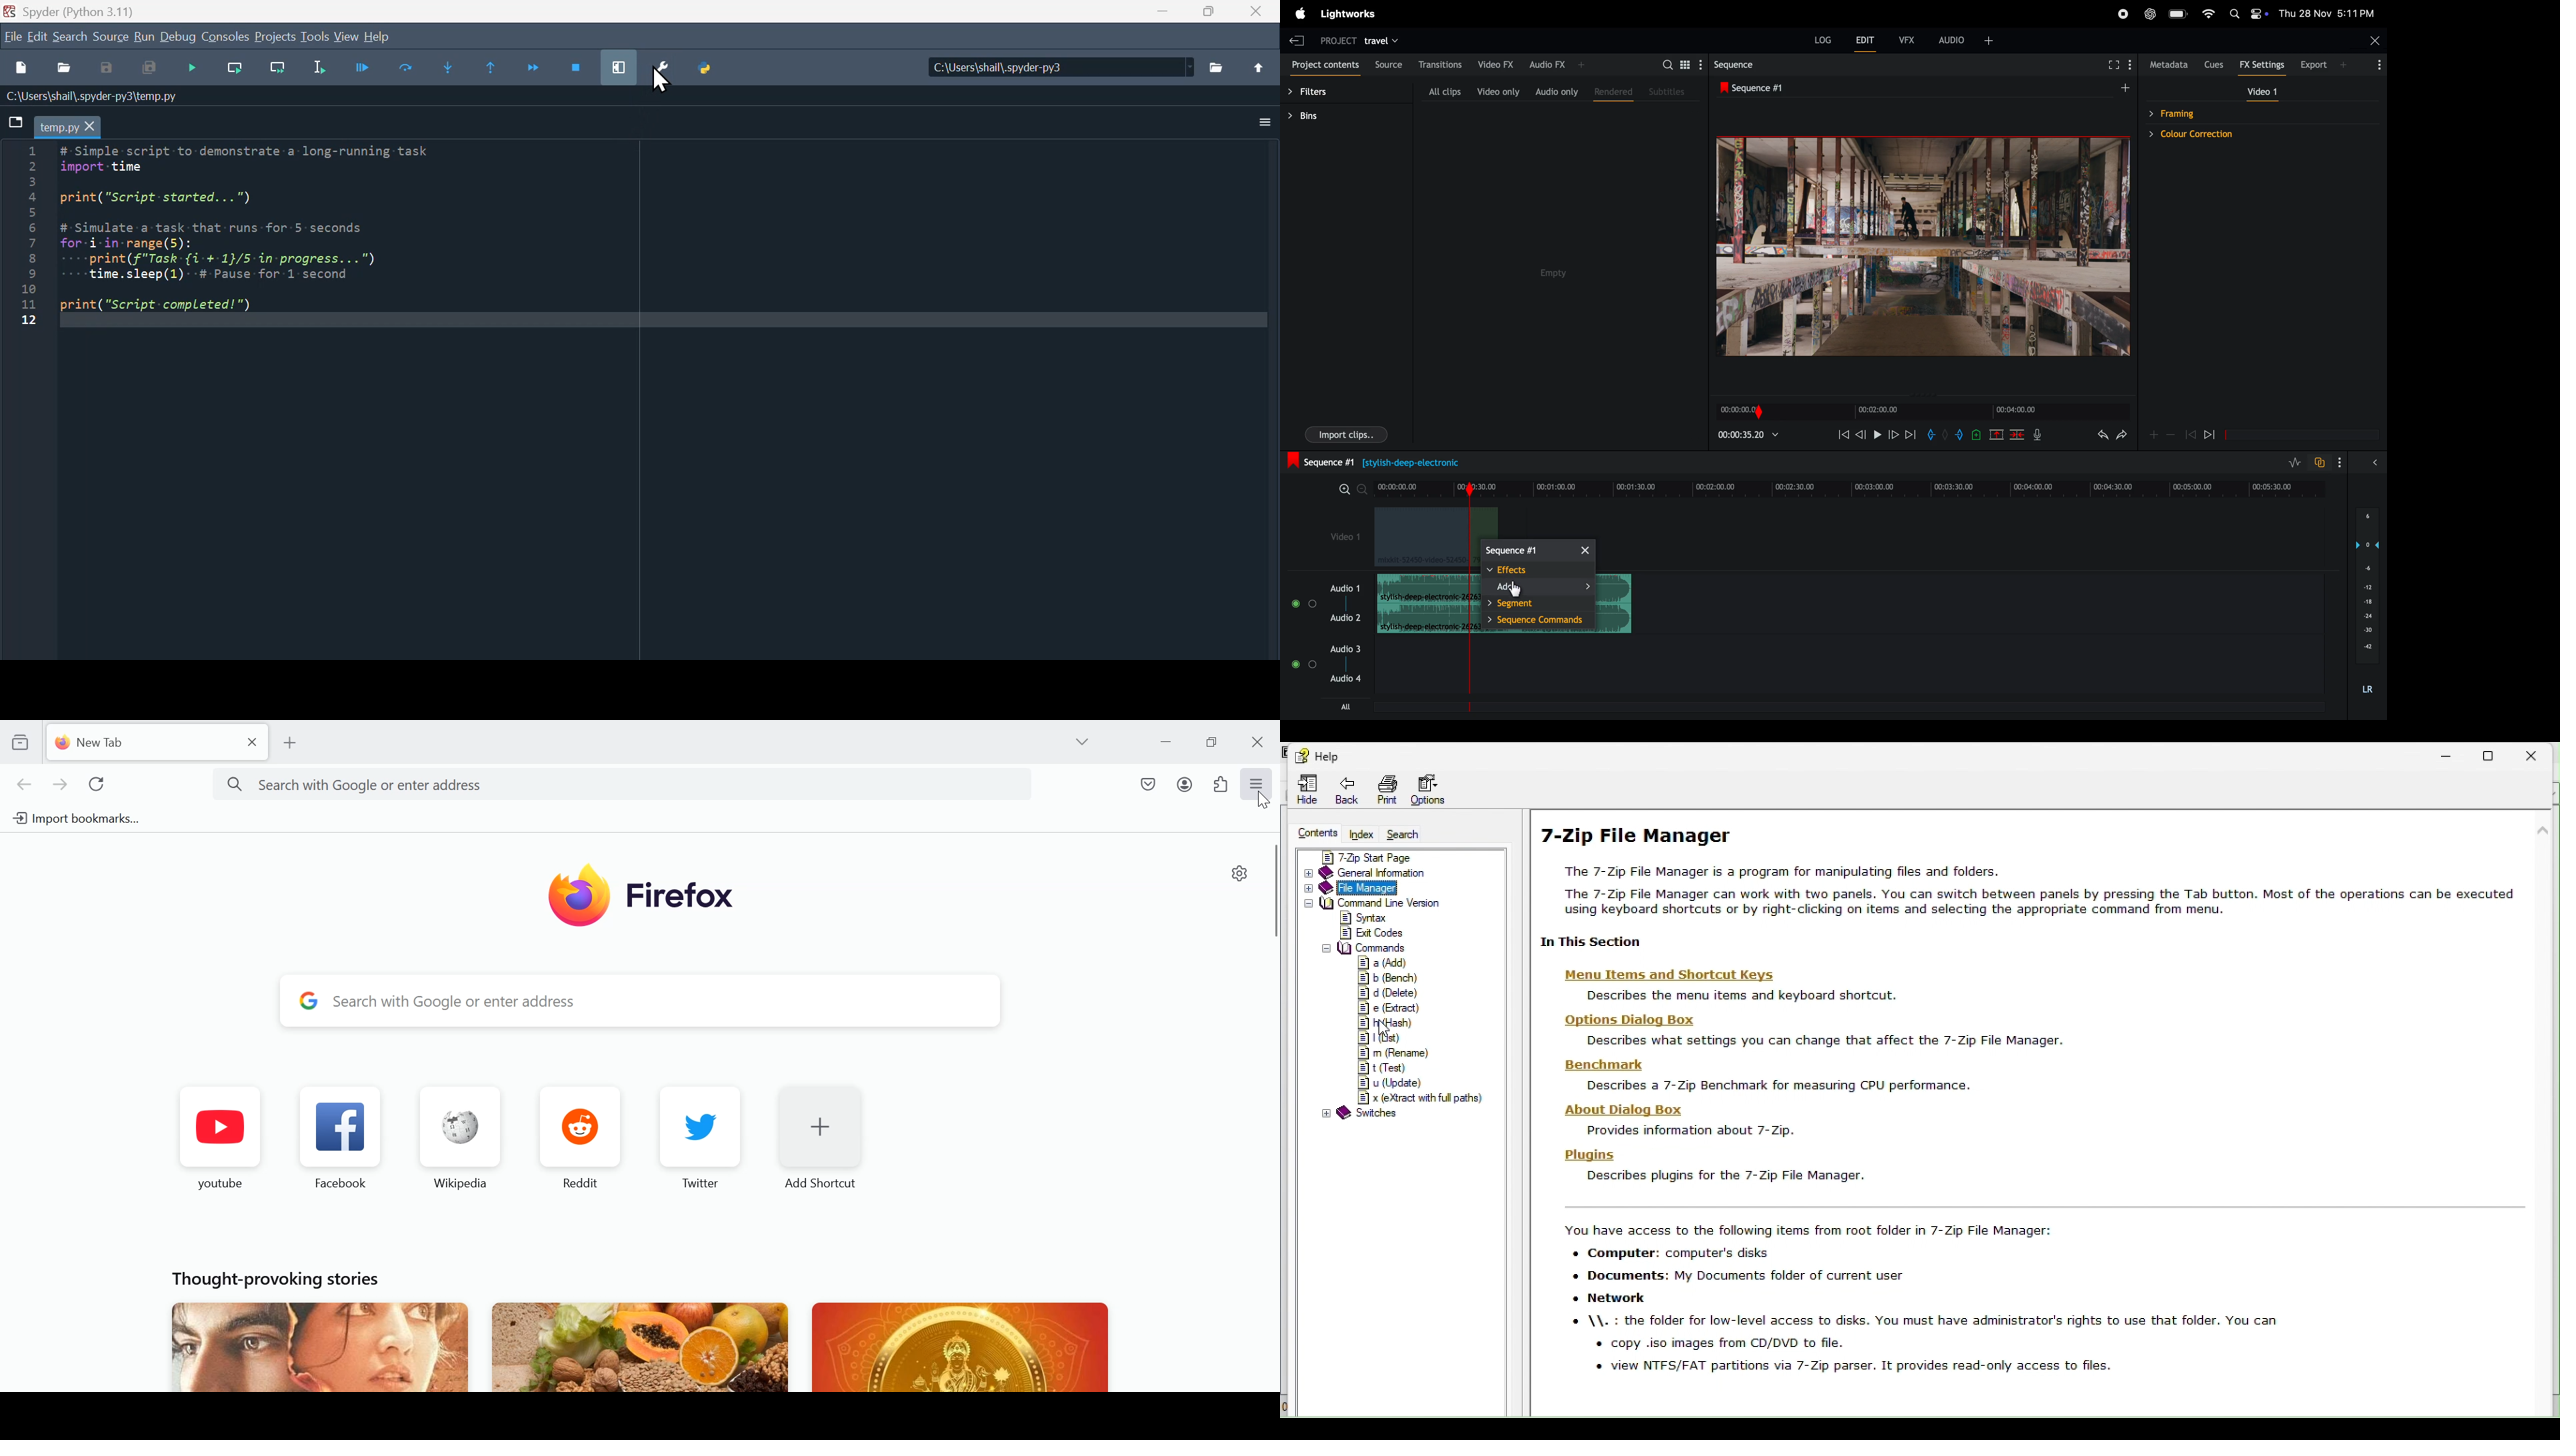 Image resolution: width=2576 pixels, height=1456 pixels. Describe the element at coordinates (363, 70) in the screenshot. I see `Run file` at that location.